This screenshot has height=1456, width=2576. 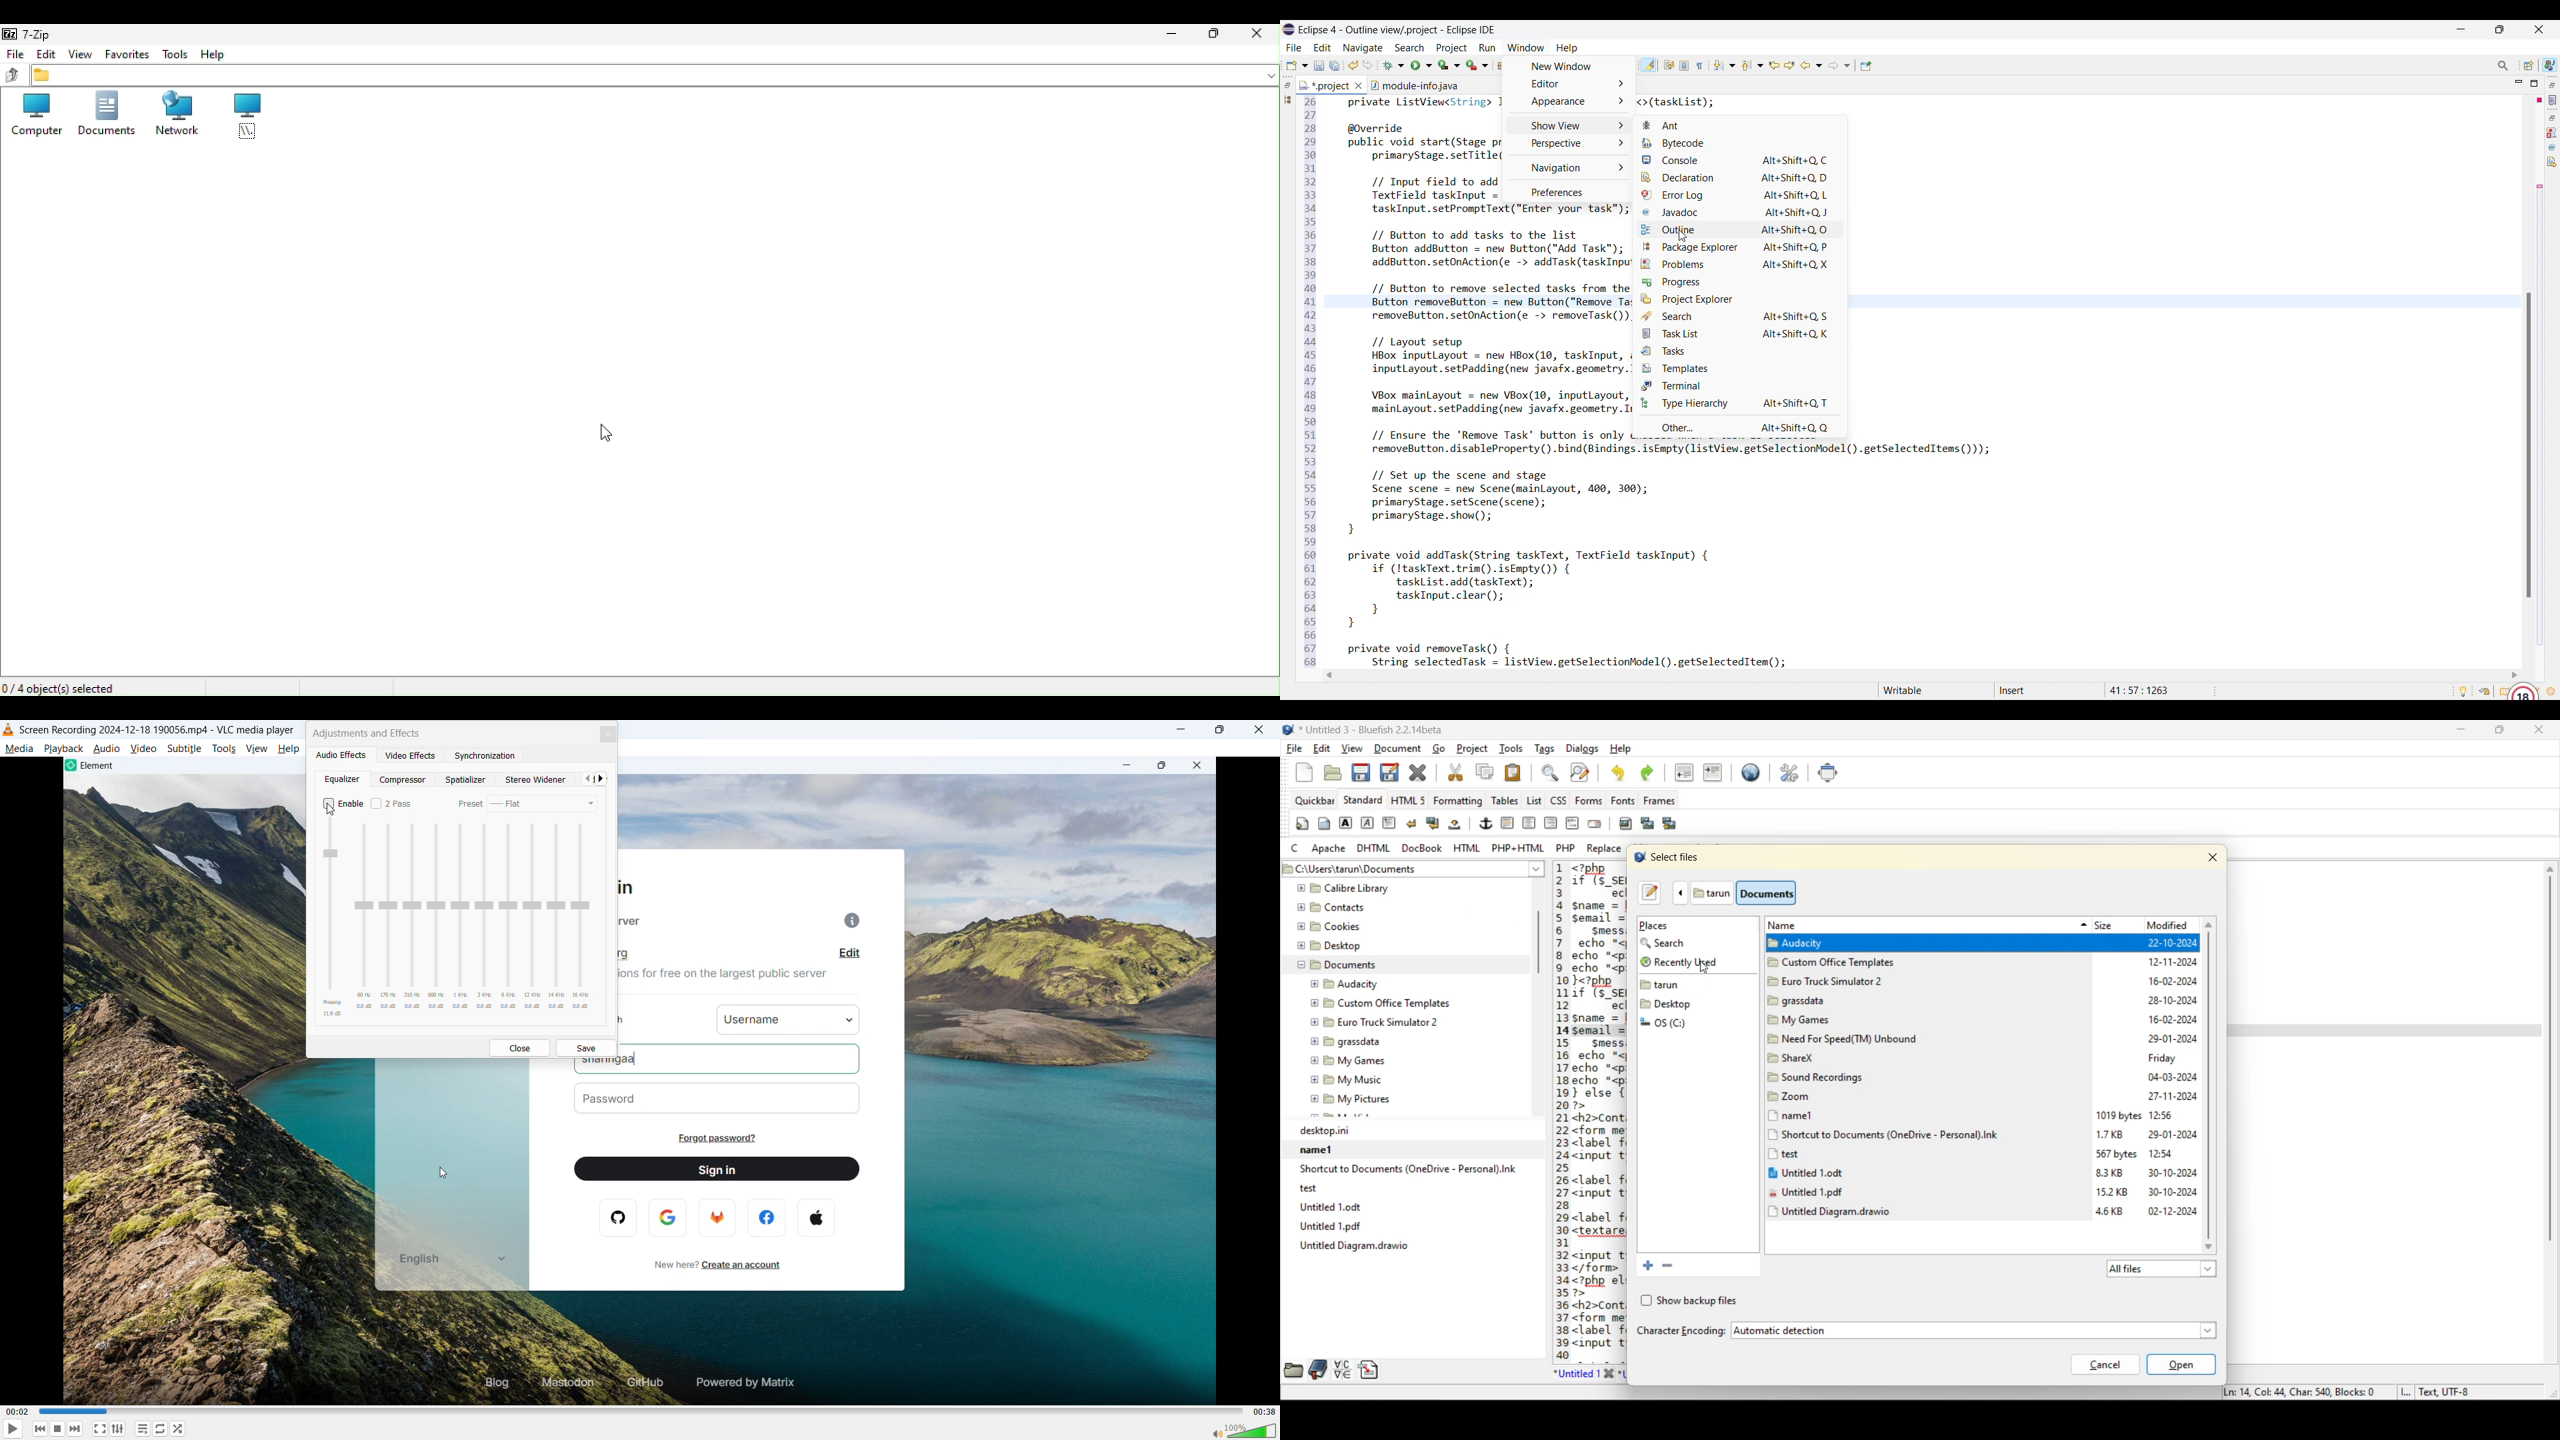 What do you see at coordinates (1292, 1370) in the screenshot?
I see `file browser` at bounding box center [1292, 1370].